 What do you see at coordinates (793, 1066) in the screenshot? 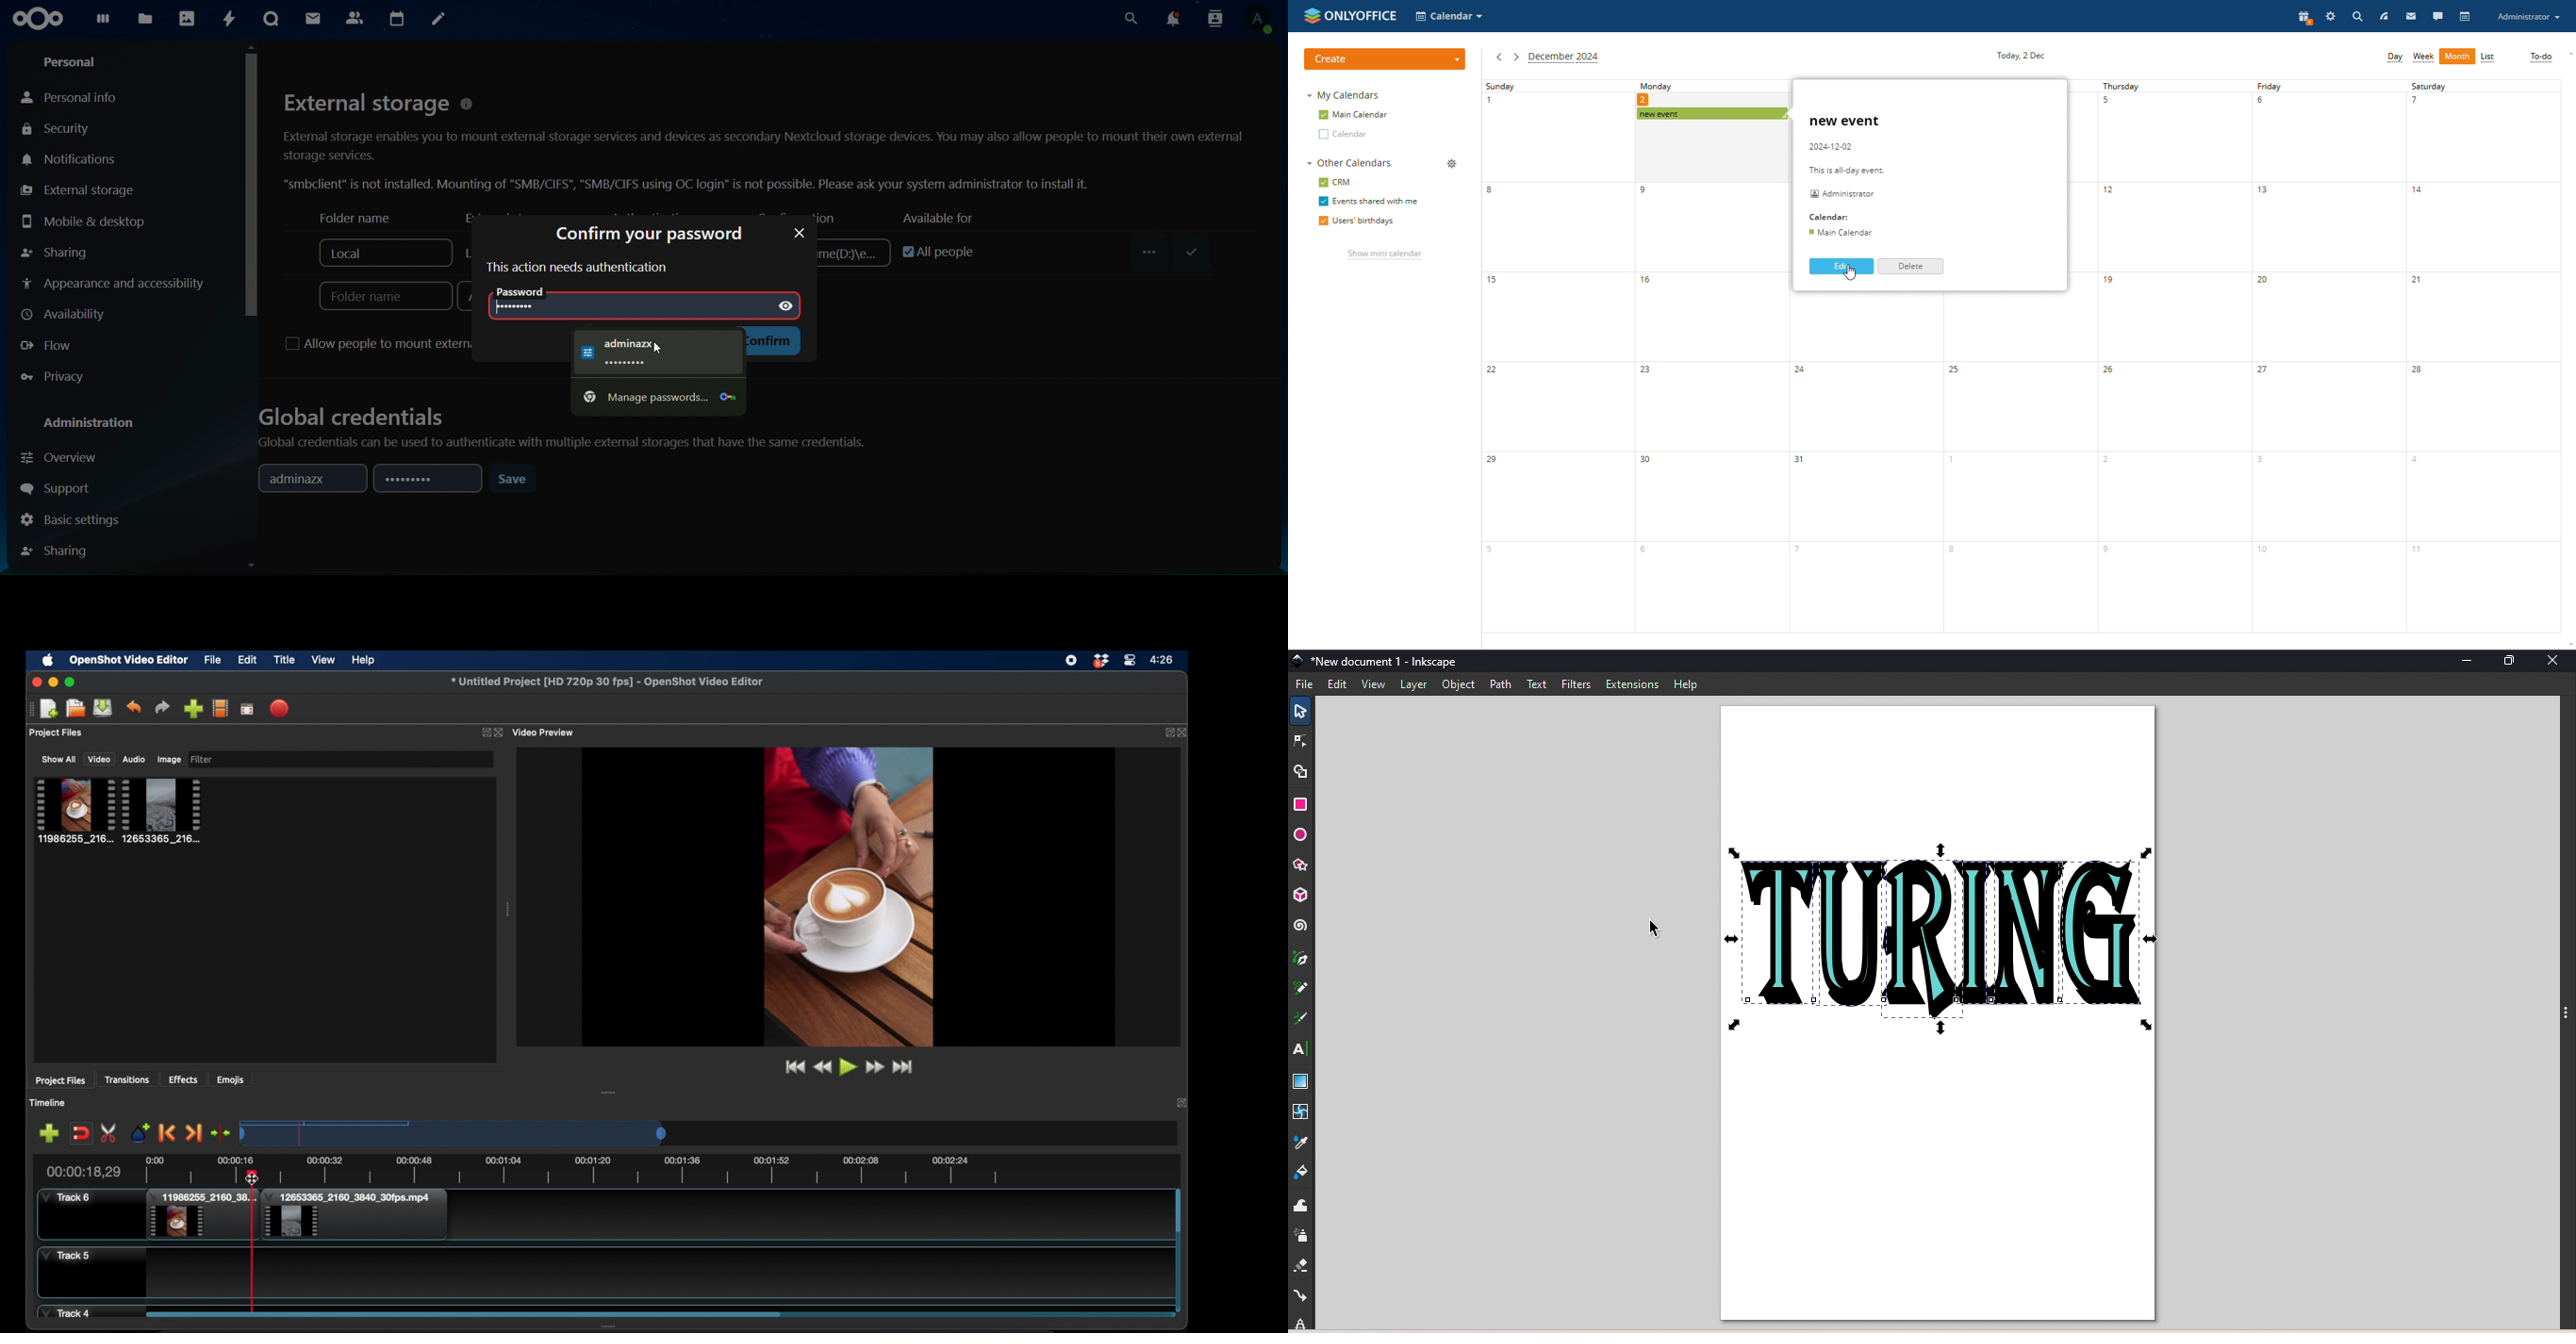
I see `jump to start` at bounding box center [793, 1066].